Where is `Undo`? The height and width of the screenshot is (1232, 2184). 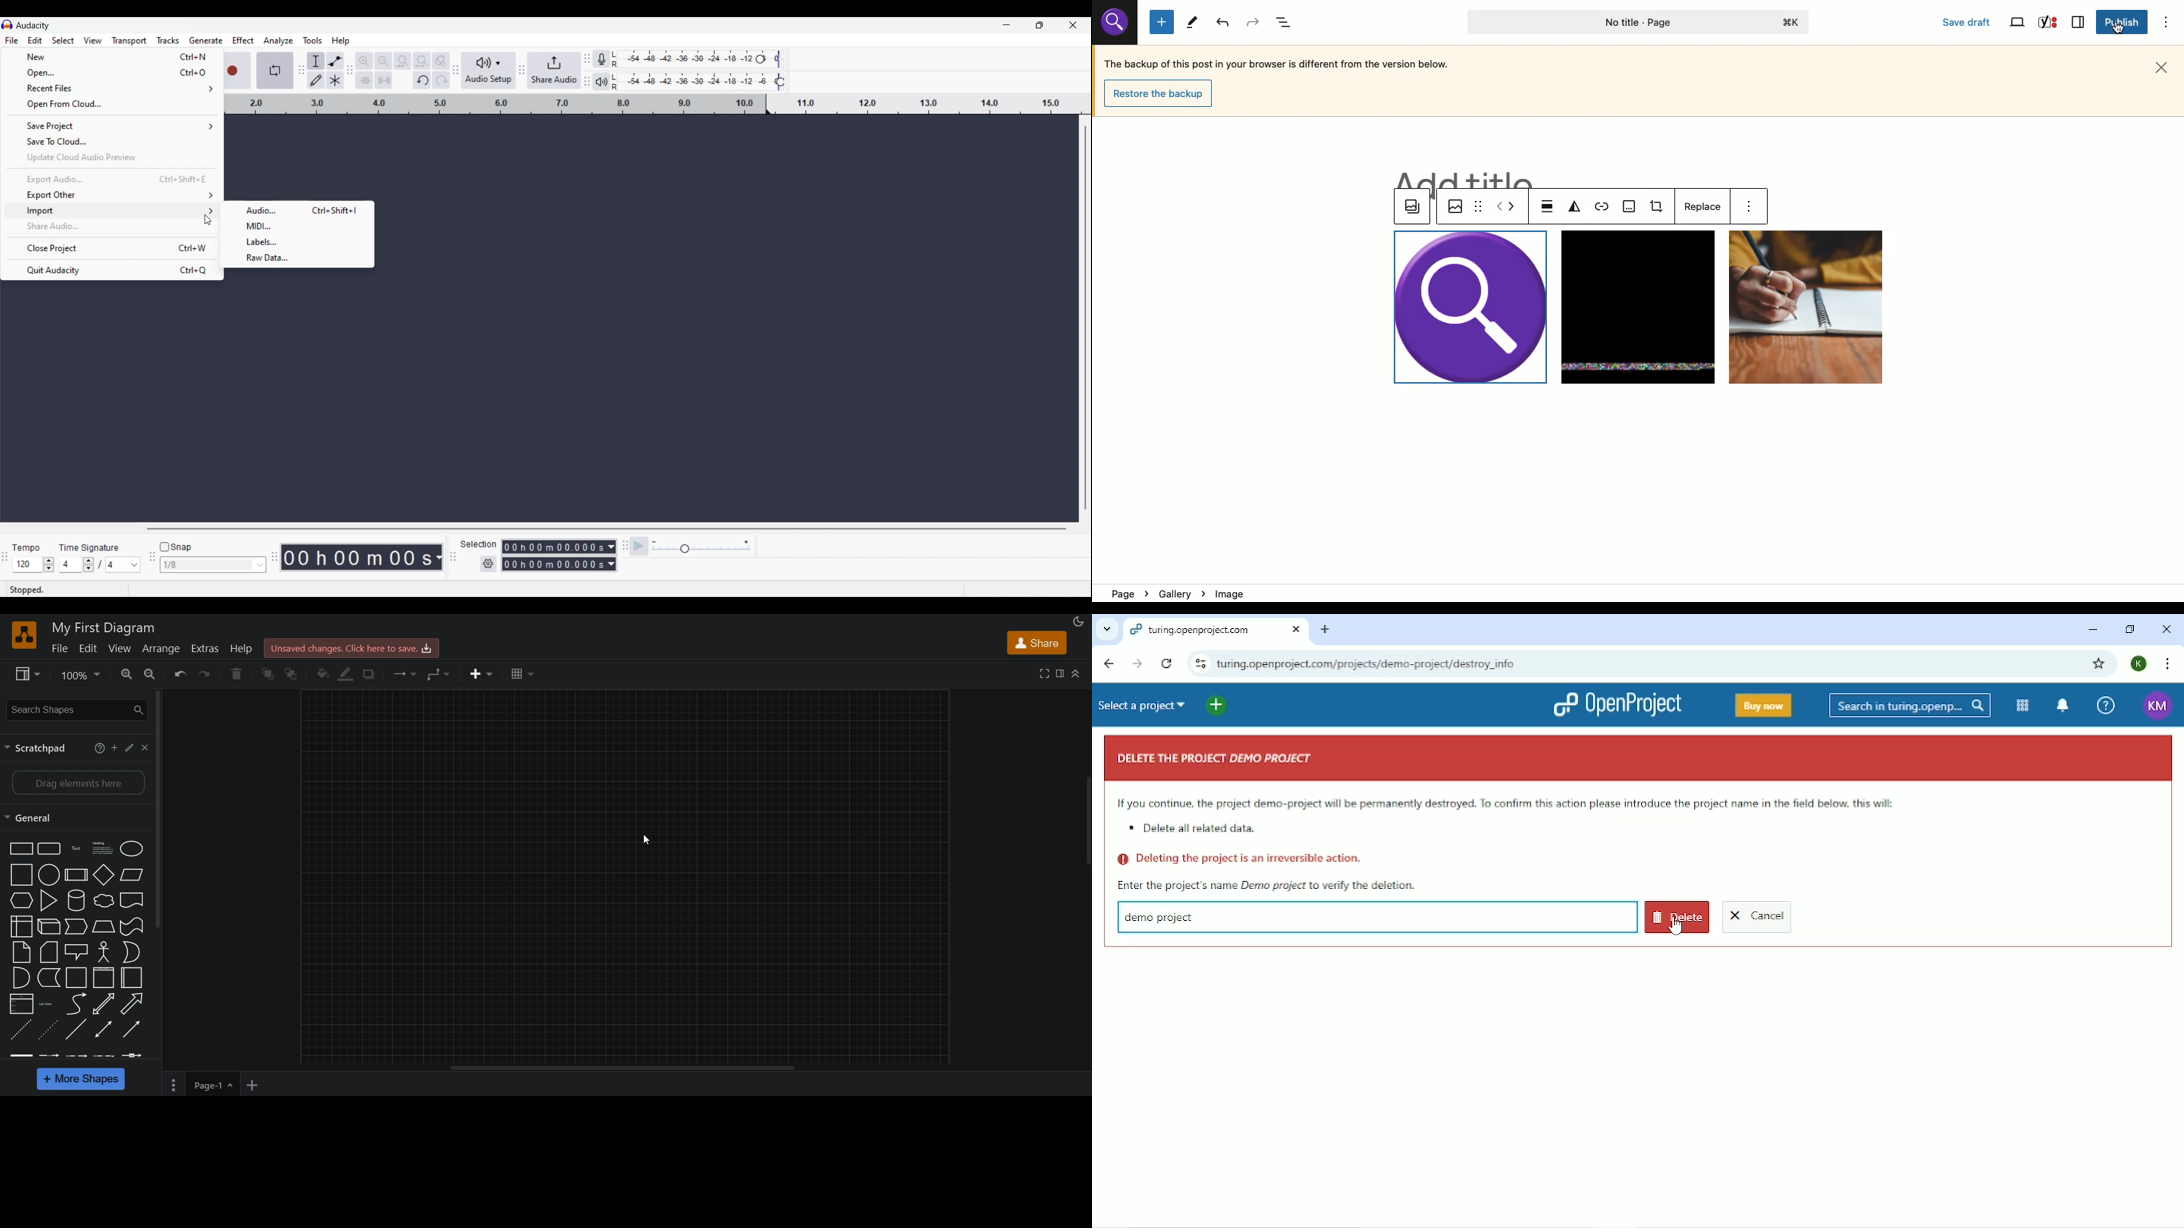
Undo is located at coordinates (422, 80).